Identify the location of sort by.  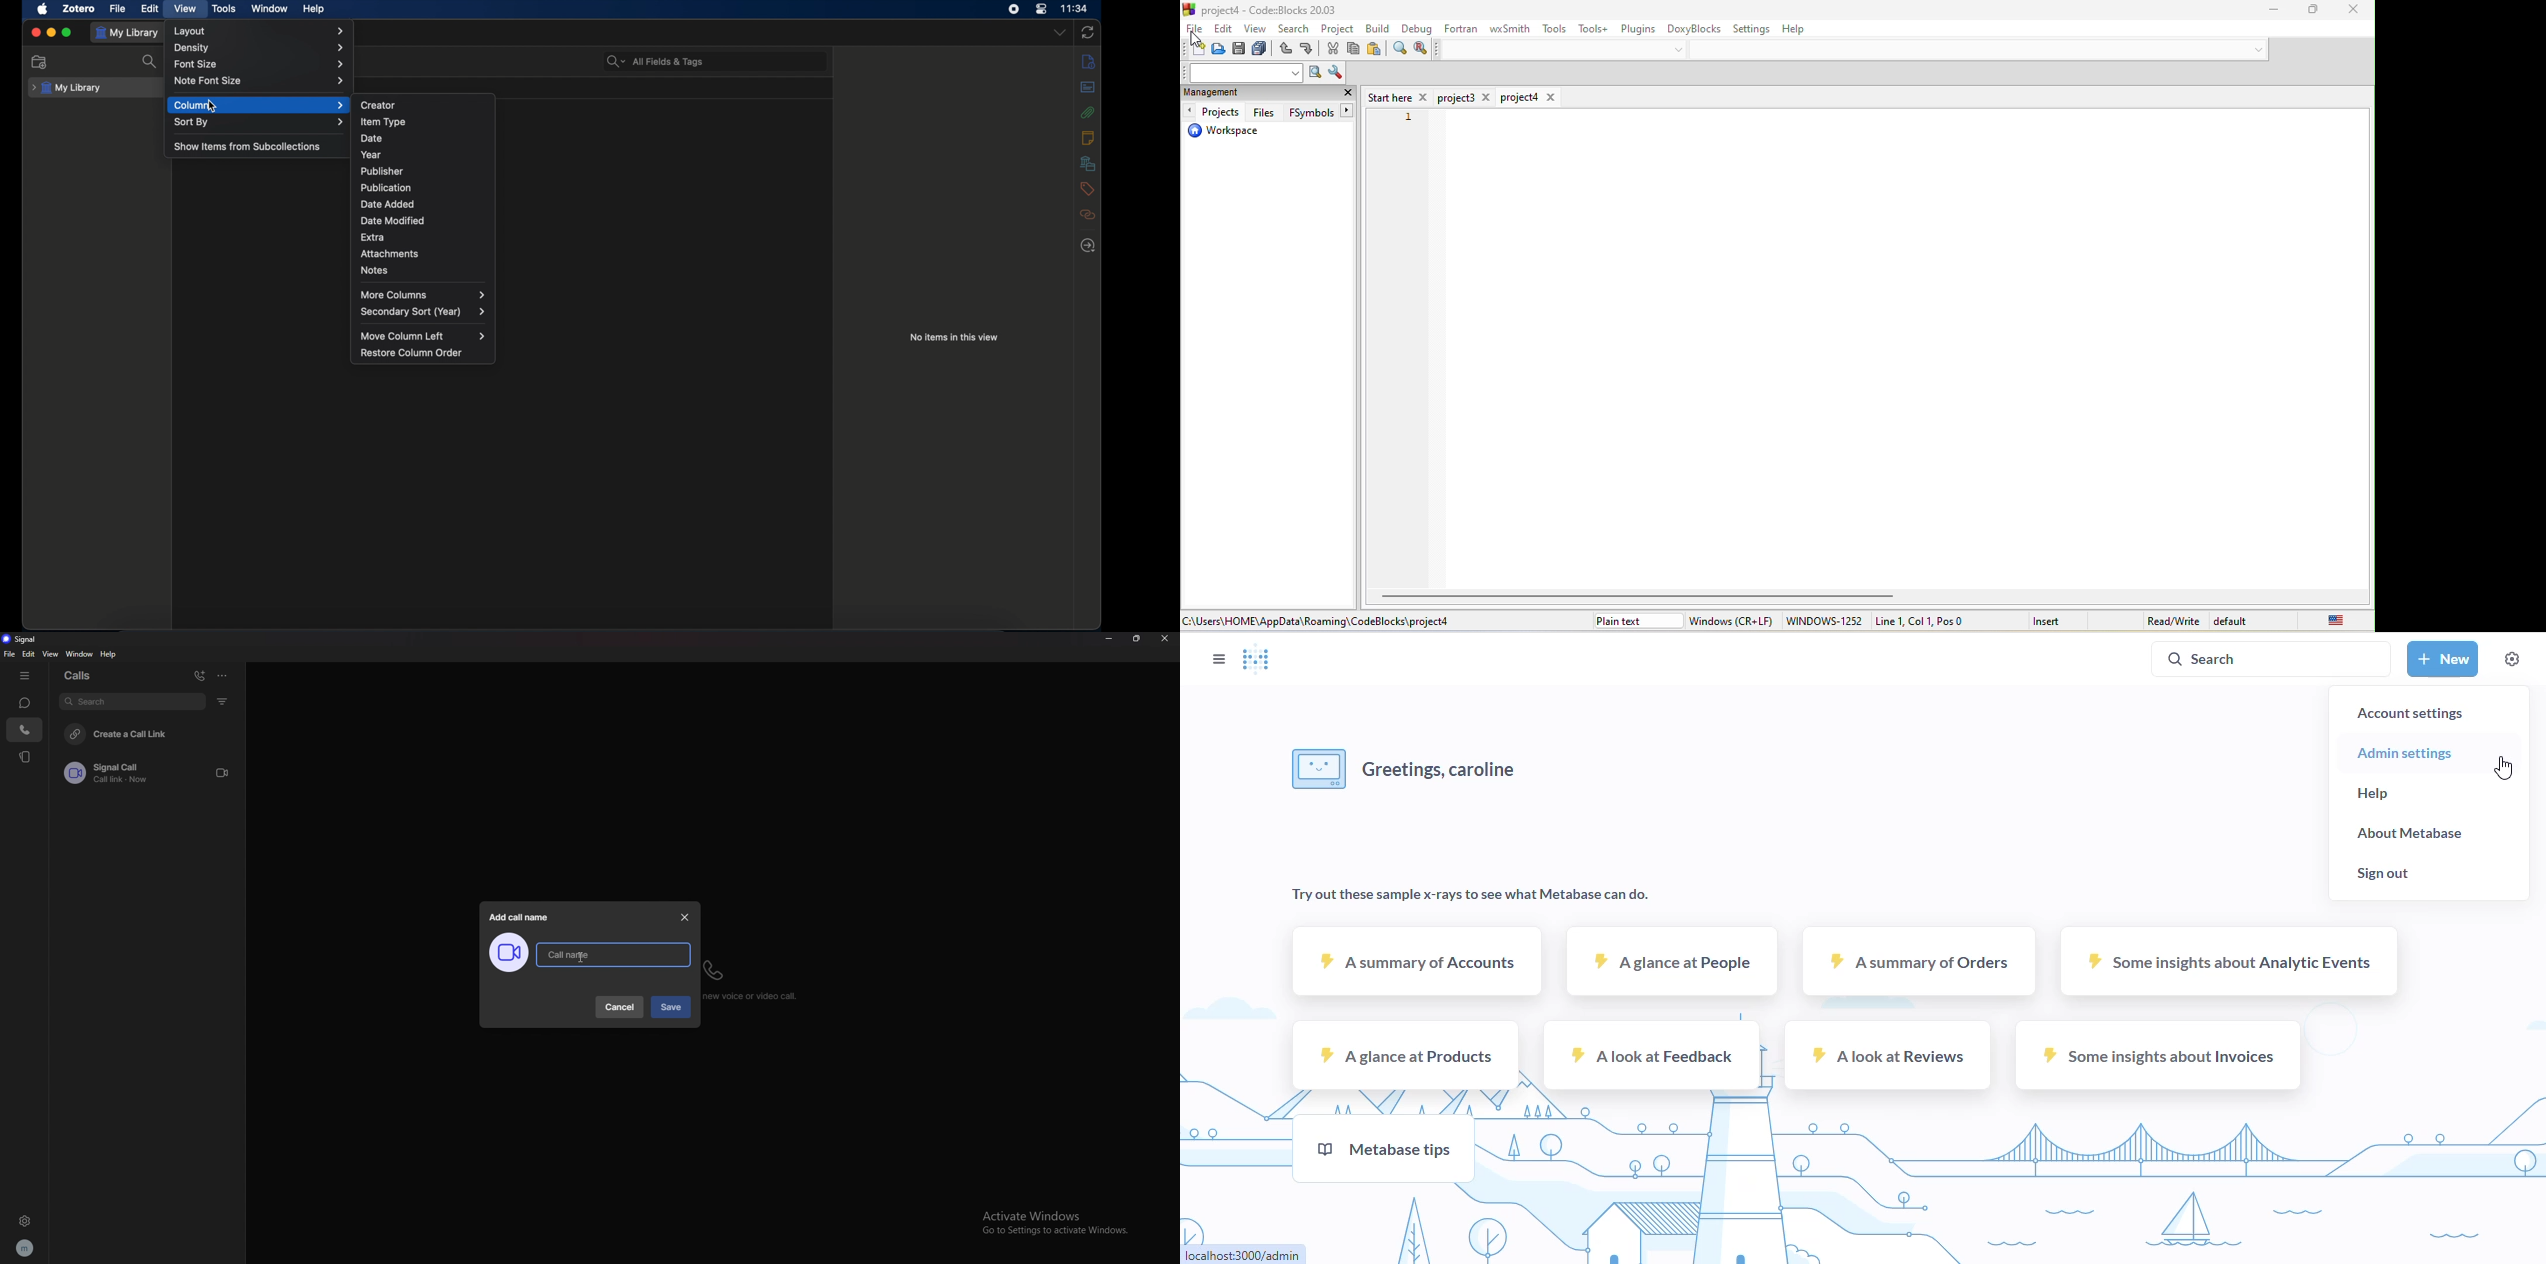
(259, 122).